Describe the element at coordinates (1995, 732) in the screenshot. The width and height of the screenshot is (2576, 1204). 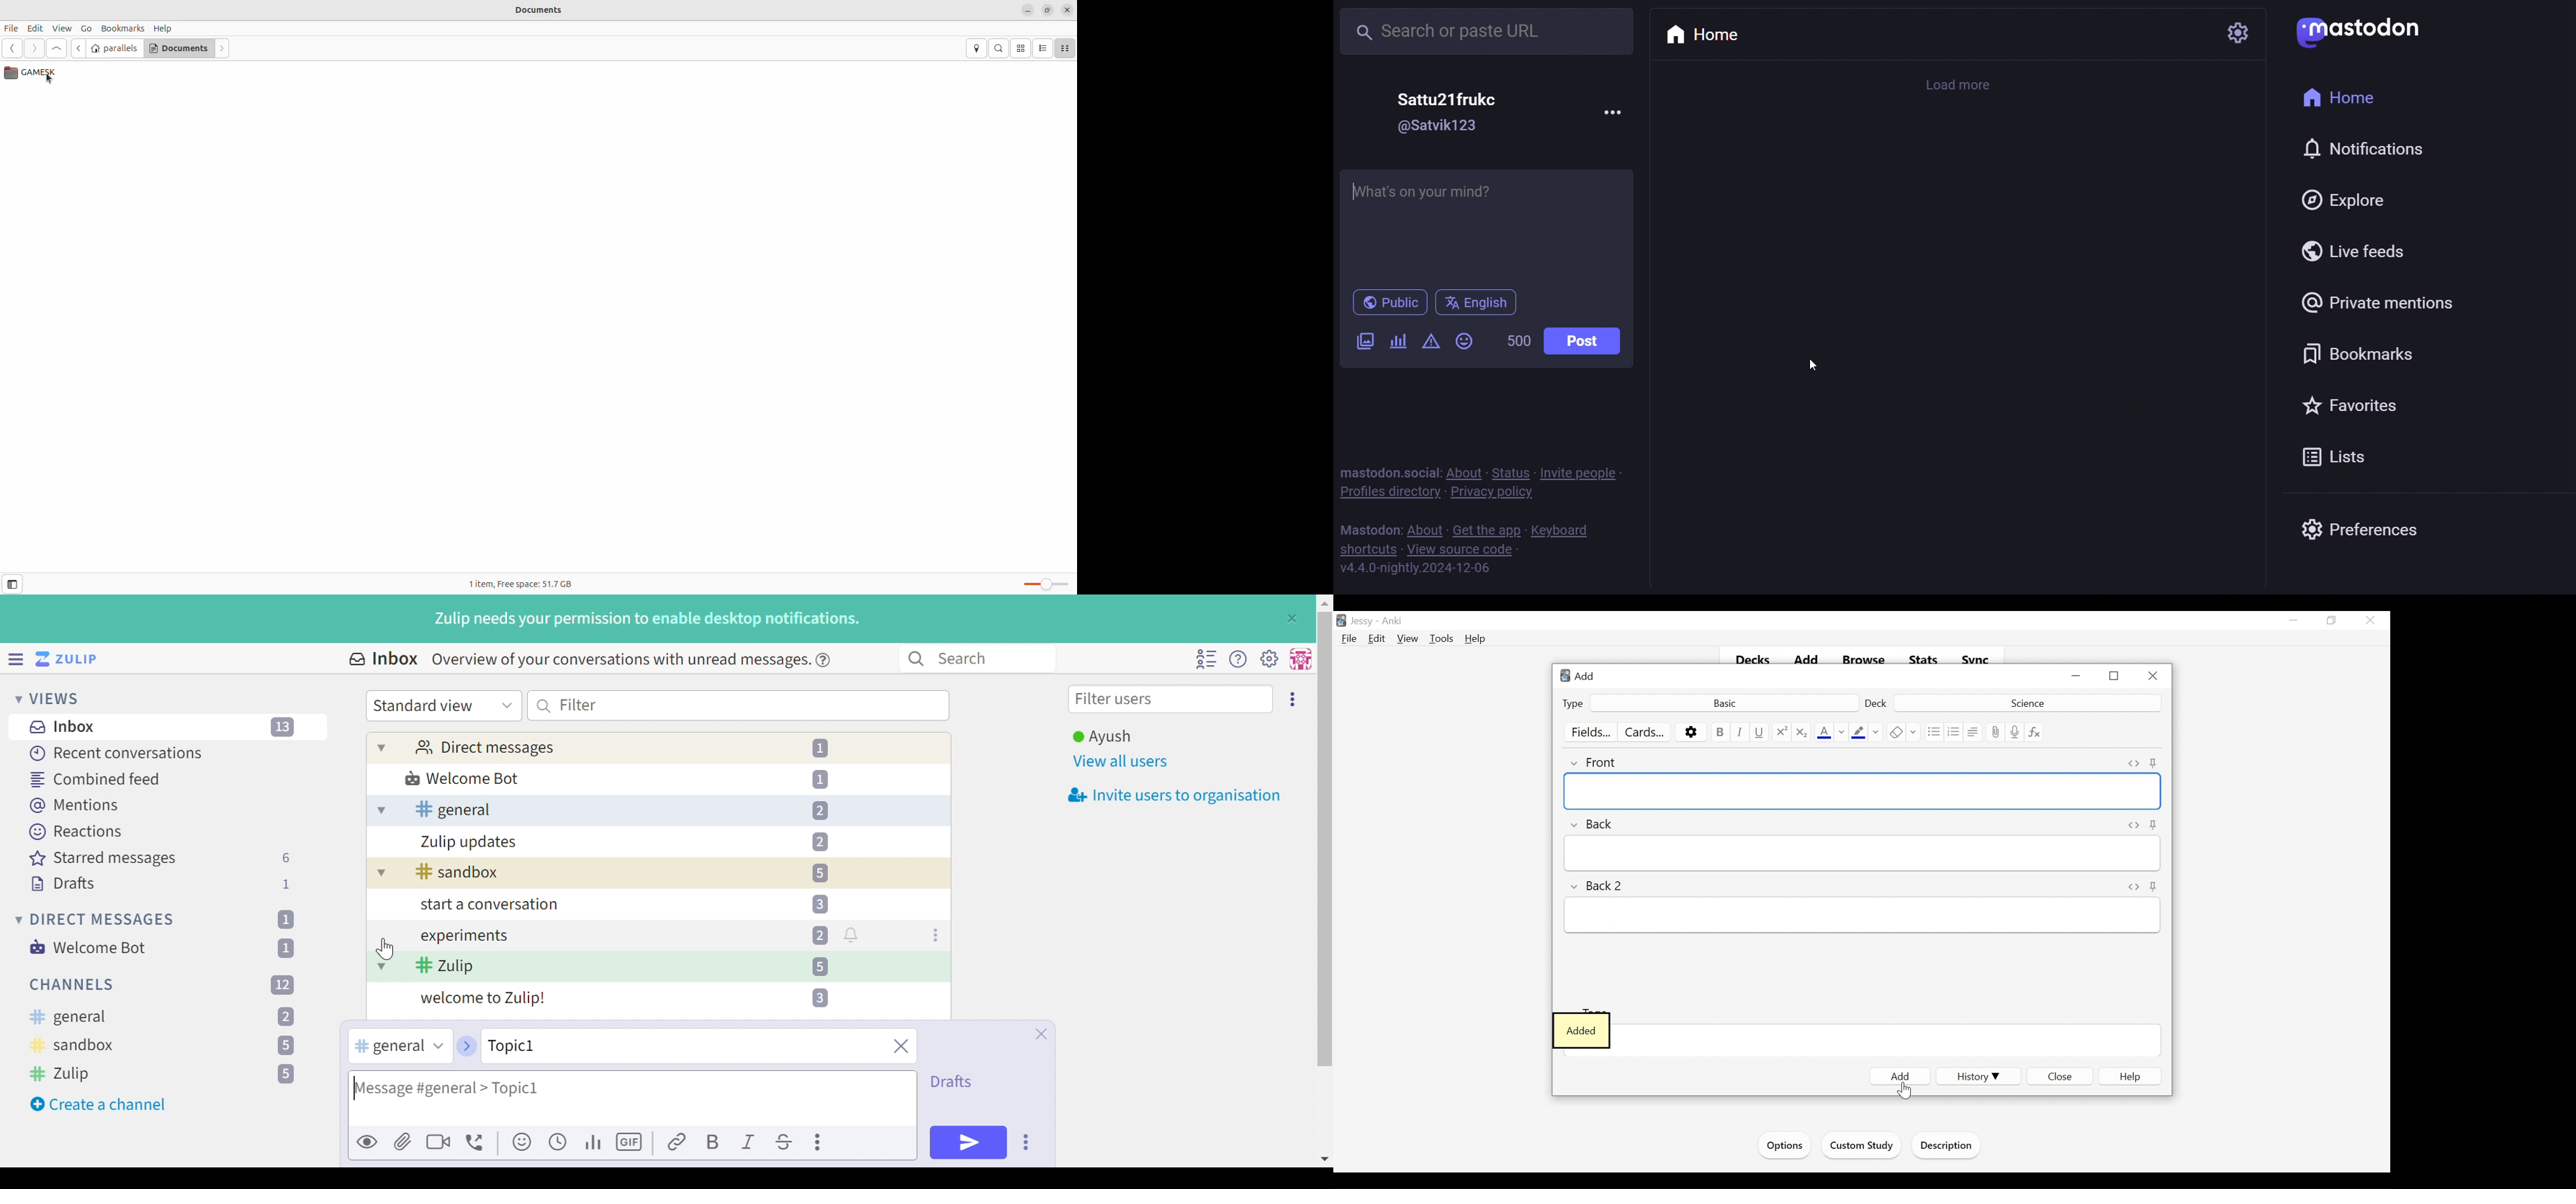
I see `Upload pictures/images/ files` at that location.